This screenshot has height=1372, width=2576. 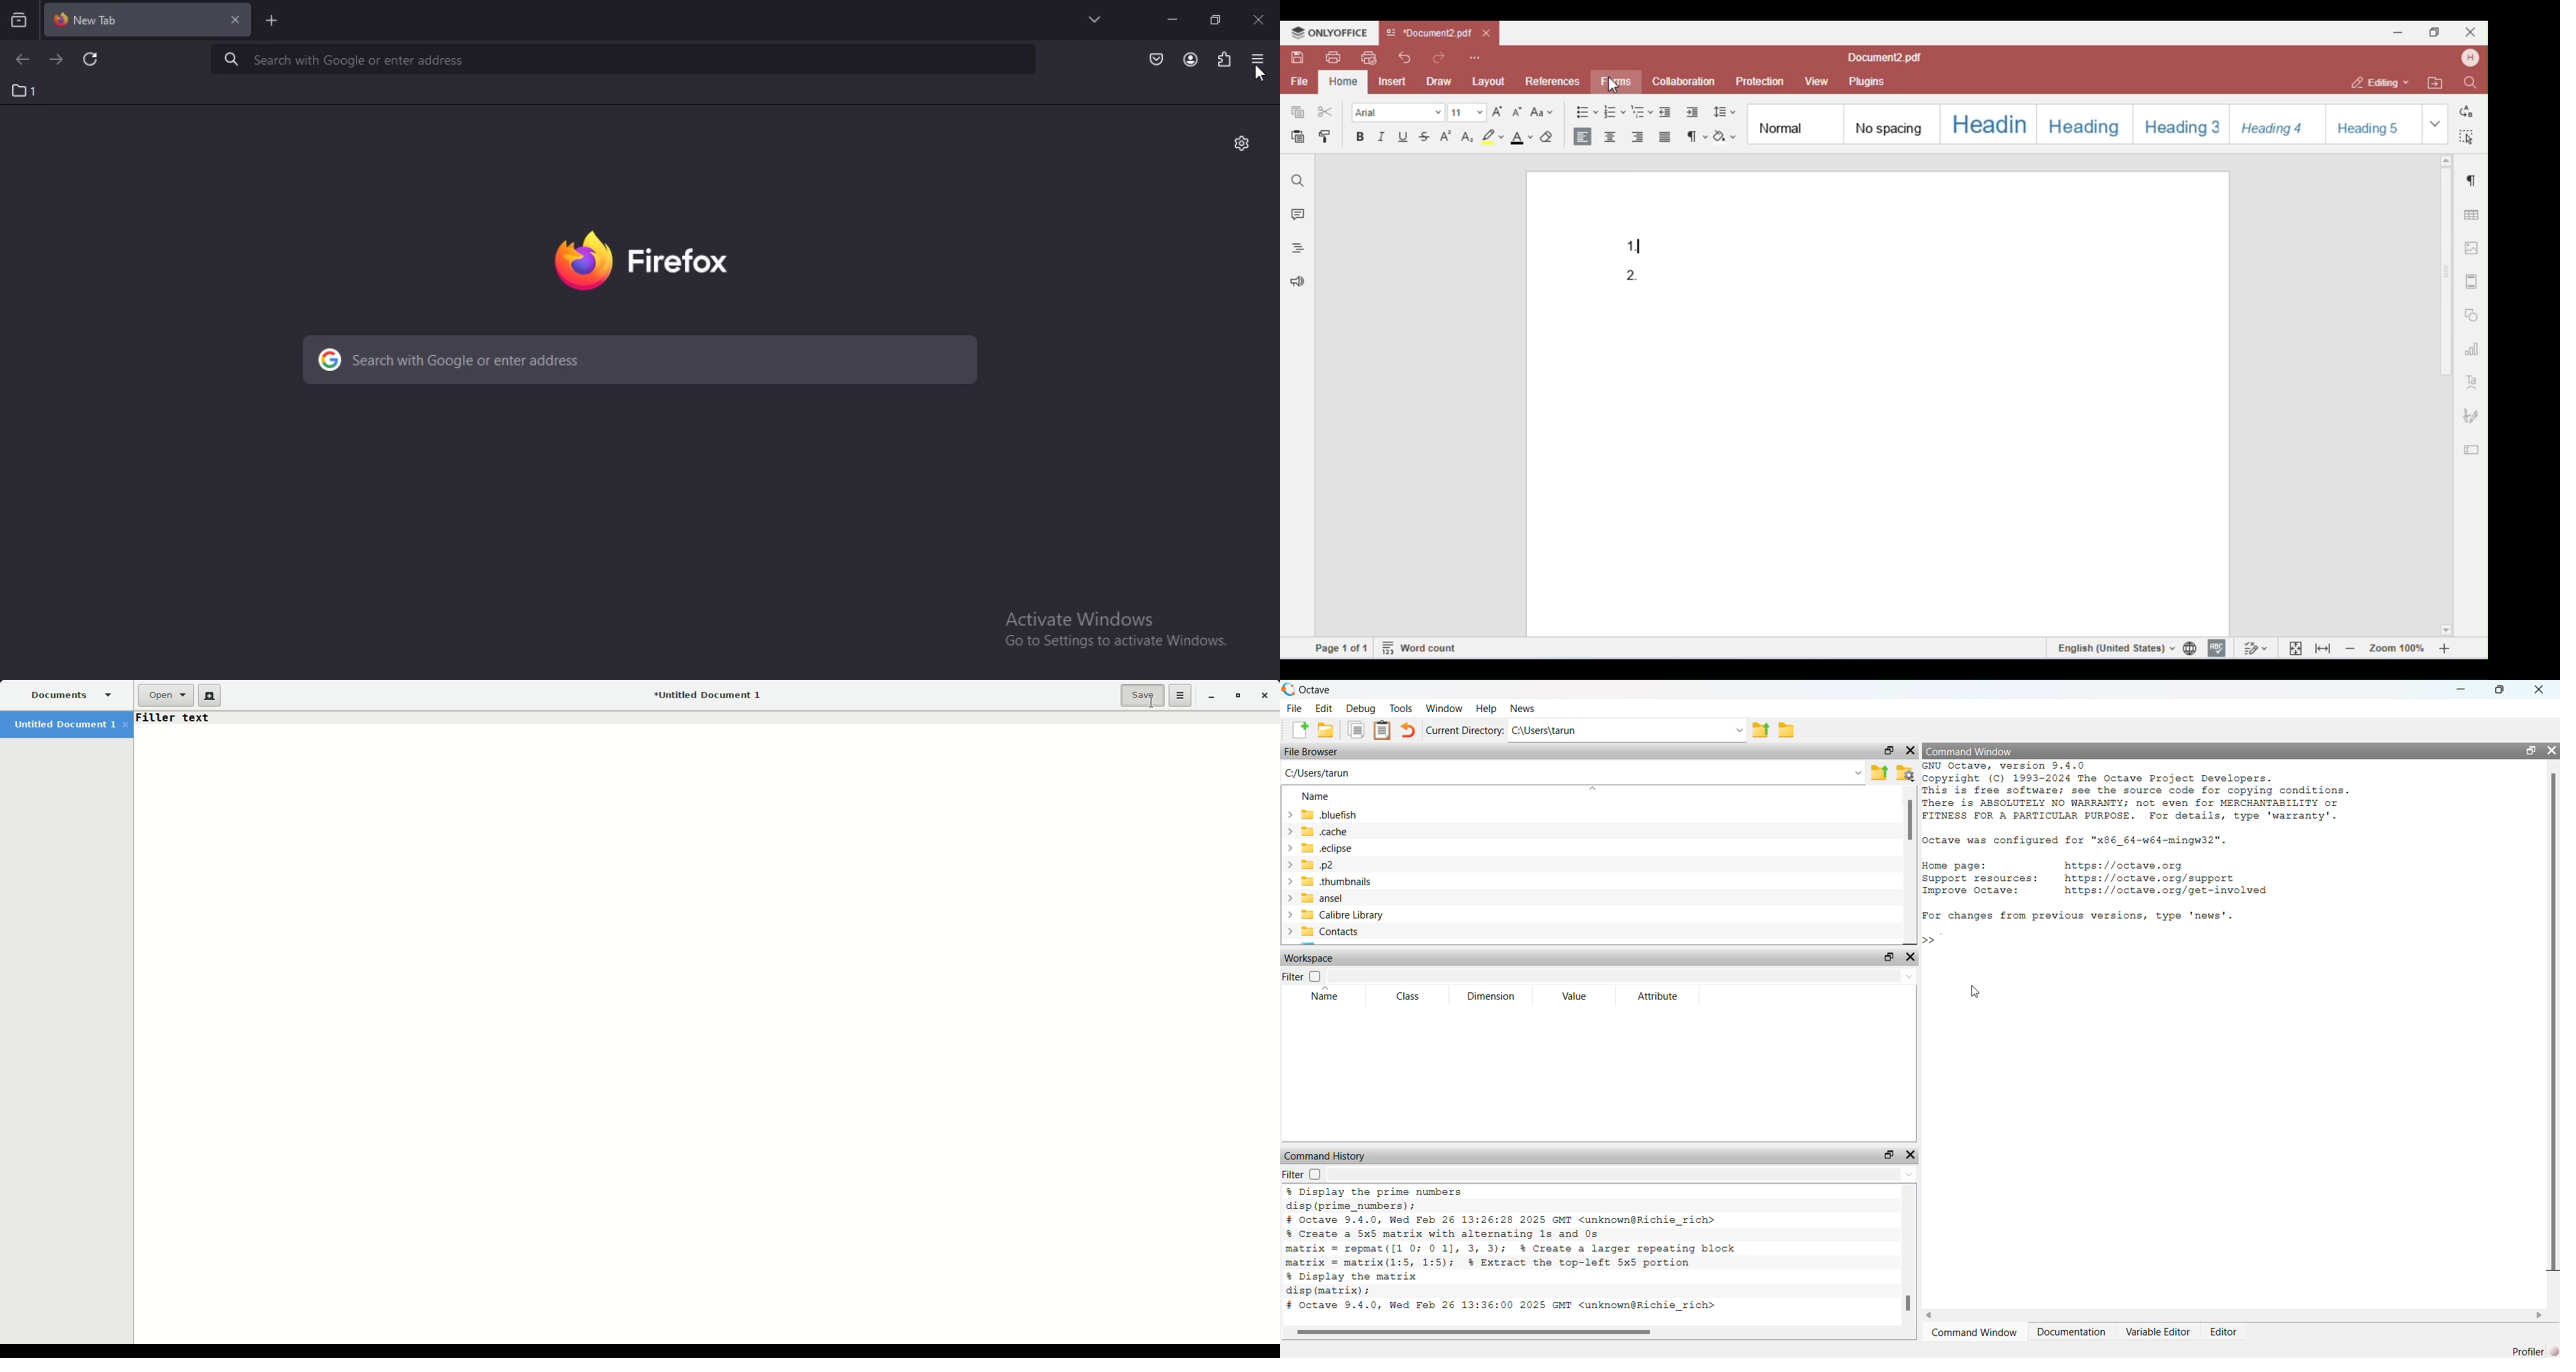 What do you see at coordinates (2225, 1333) in the screenshot?
I see `editor` at bounding box center [2225, 1333].